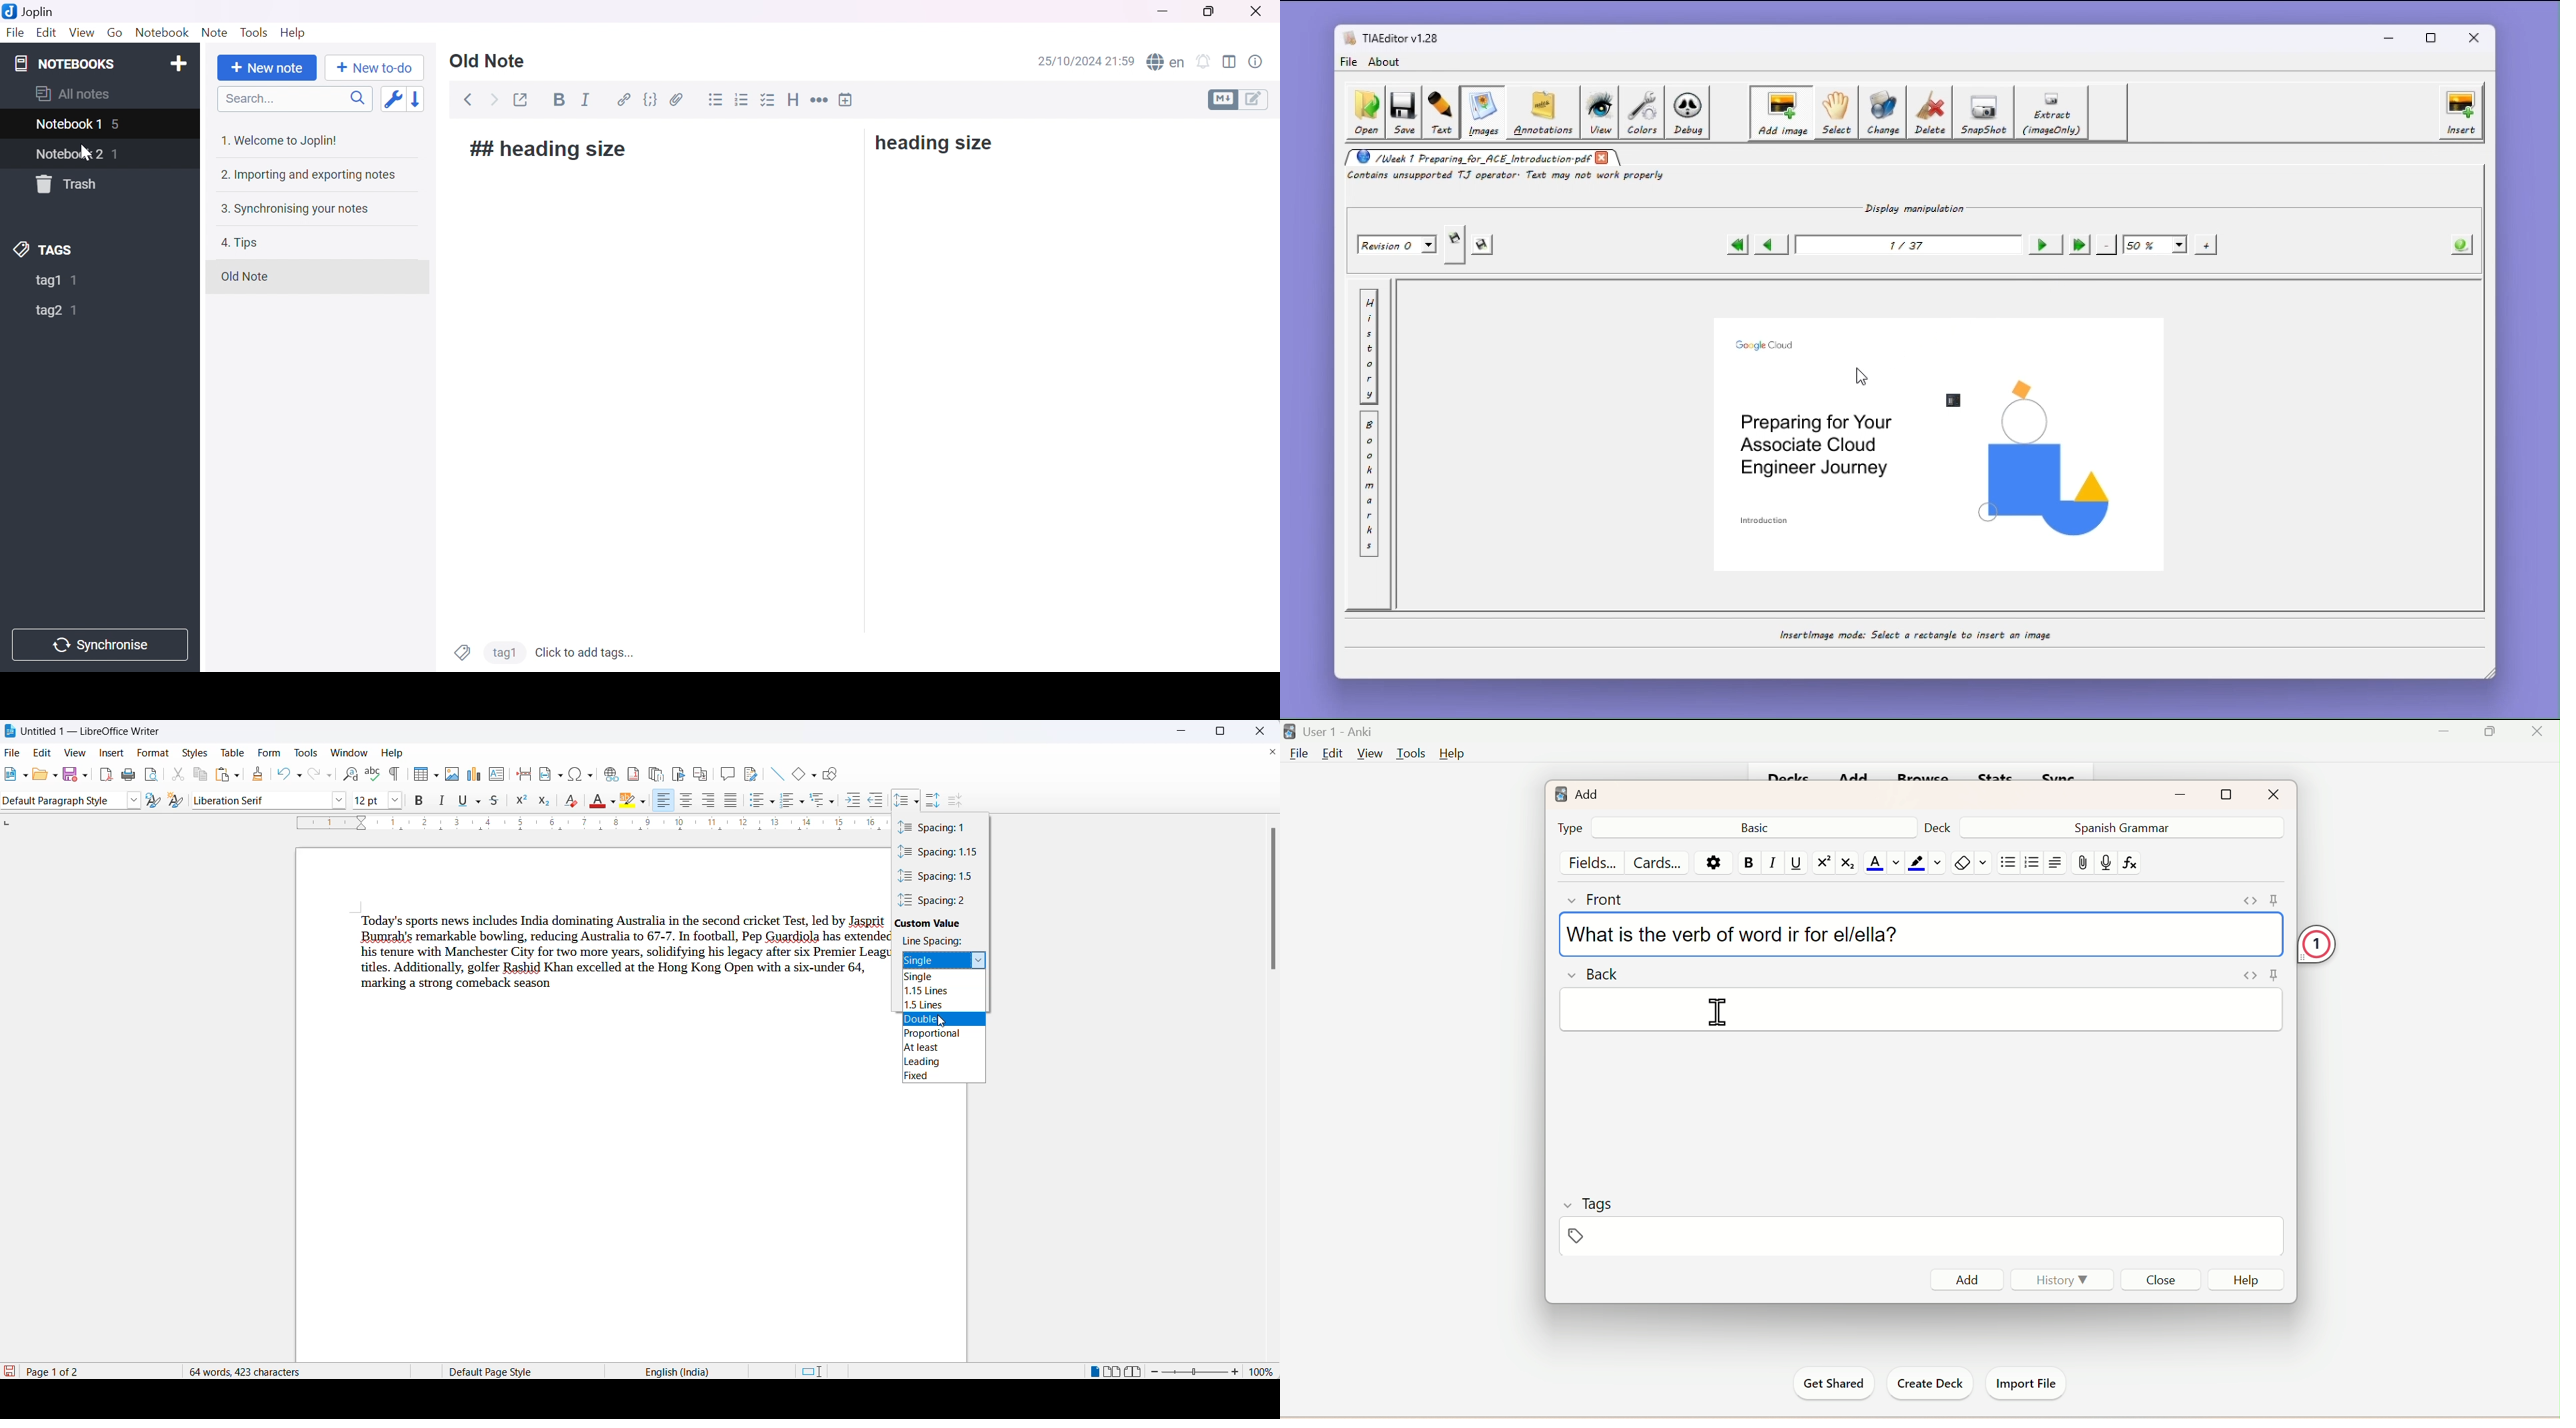 The height and width of the screenshot is (1428, 2576). What do you see at coordinates (1882, 863) in the screenshot?
I see `Text Color` at bounding box center [1882, 863].